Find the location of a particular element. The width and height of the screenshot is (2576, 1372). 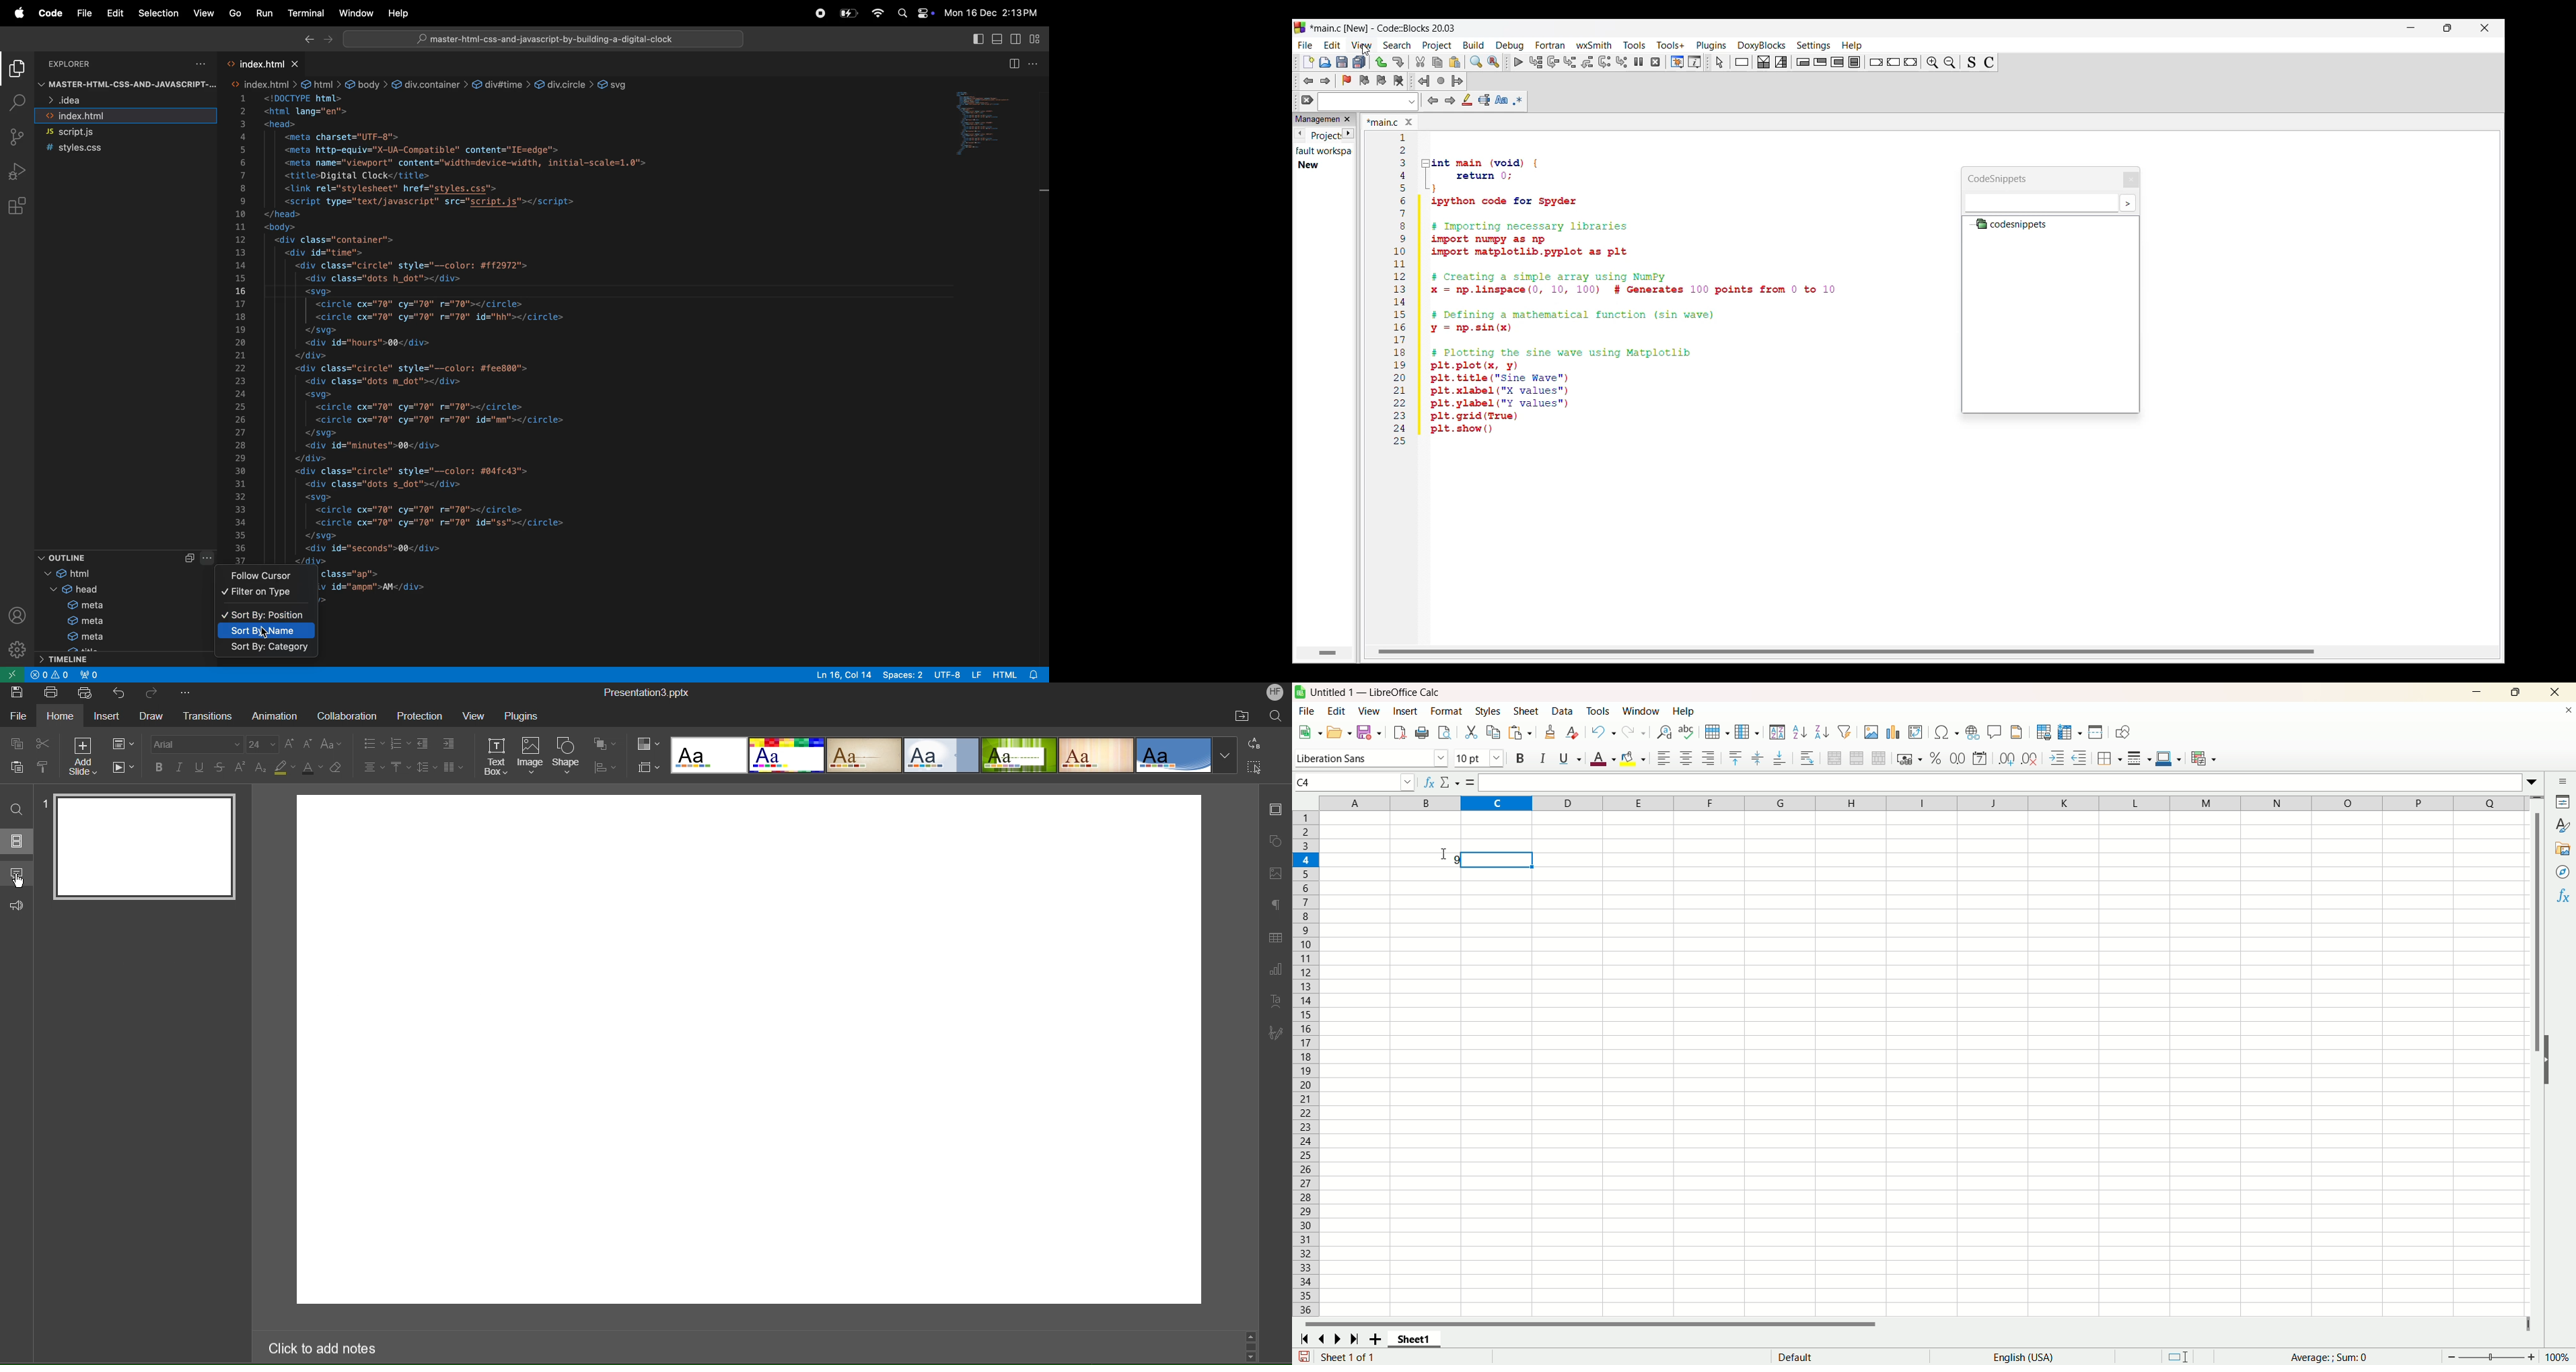

Indent Options is located at coordinates (448, 744).